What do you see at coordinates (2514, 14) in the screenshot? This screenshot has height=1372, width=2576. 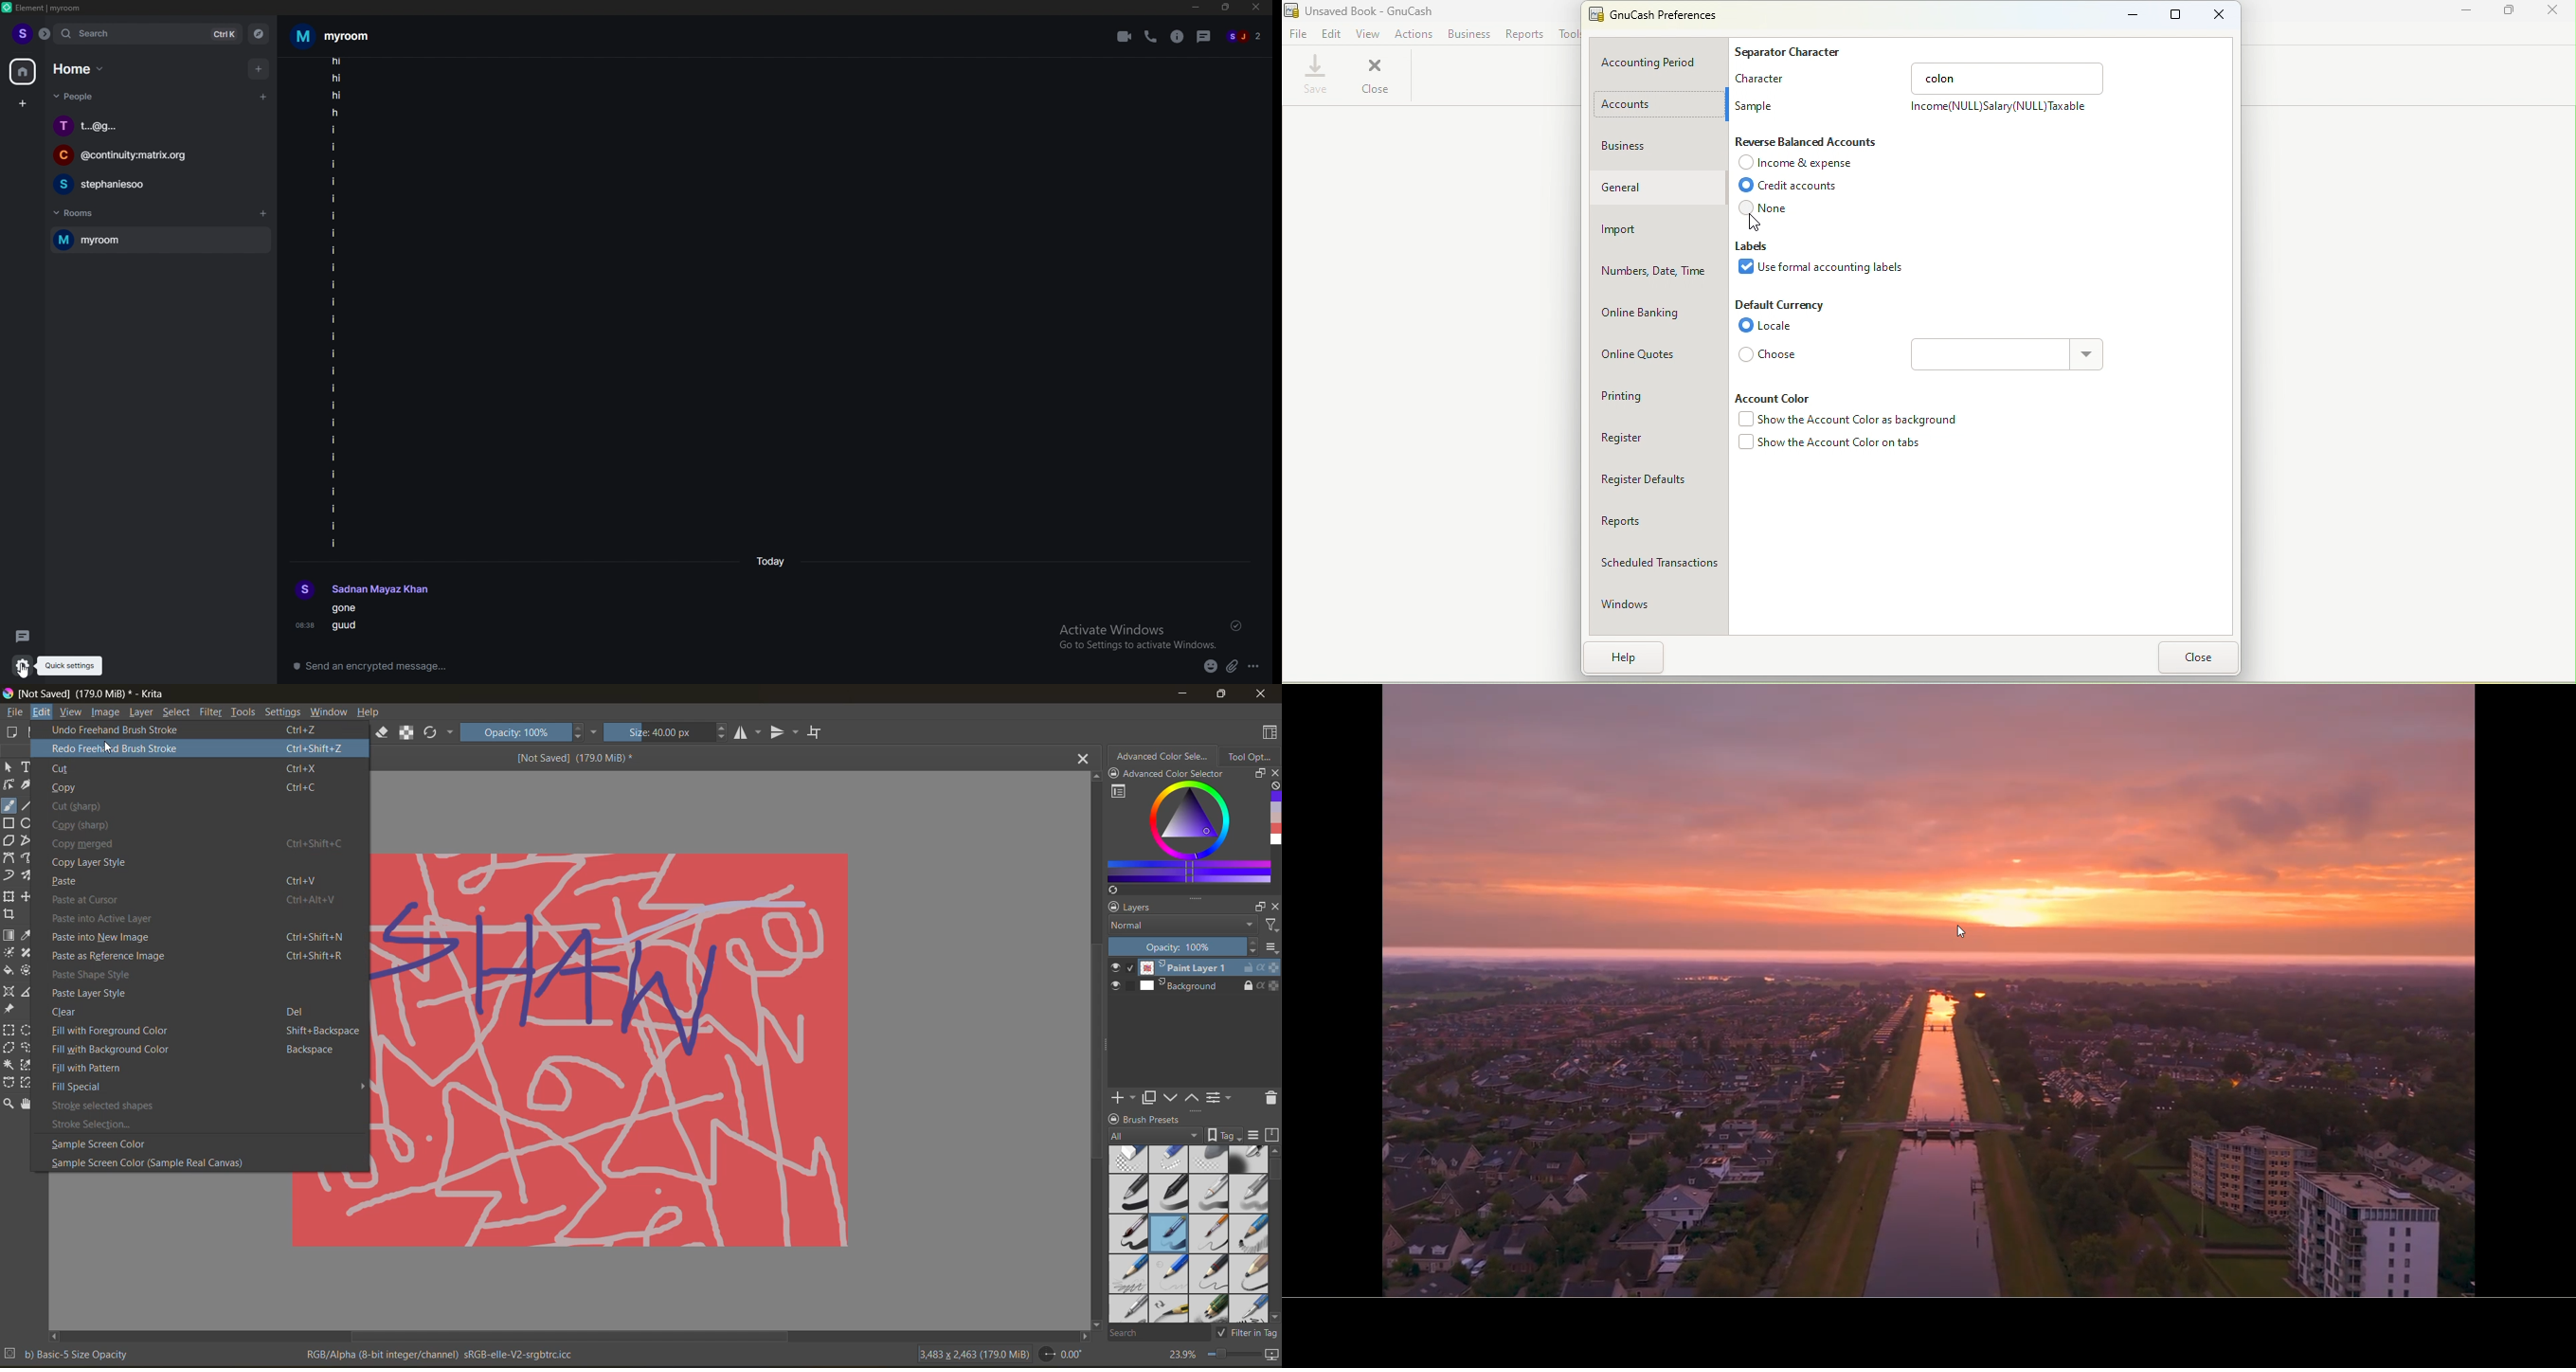 I see `Maximize` at bounding box center [2514, 14].